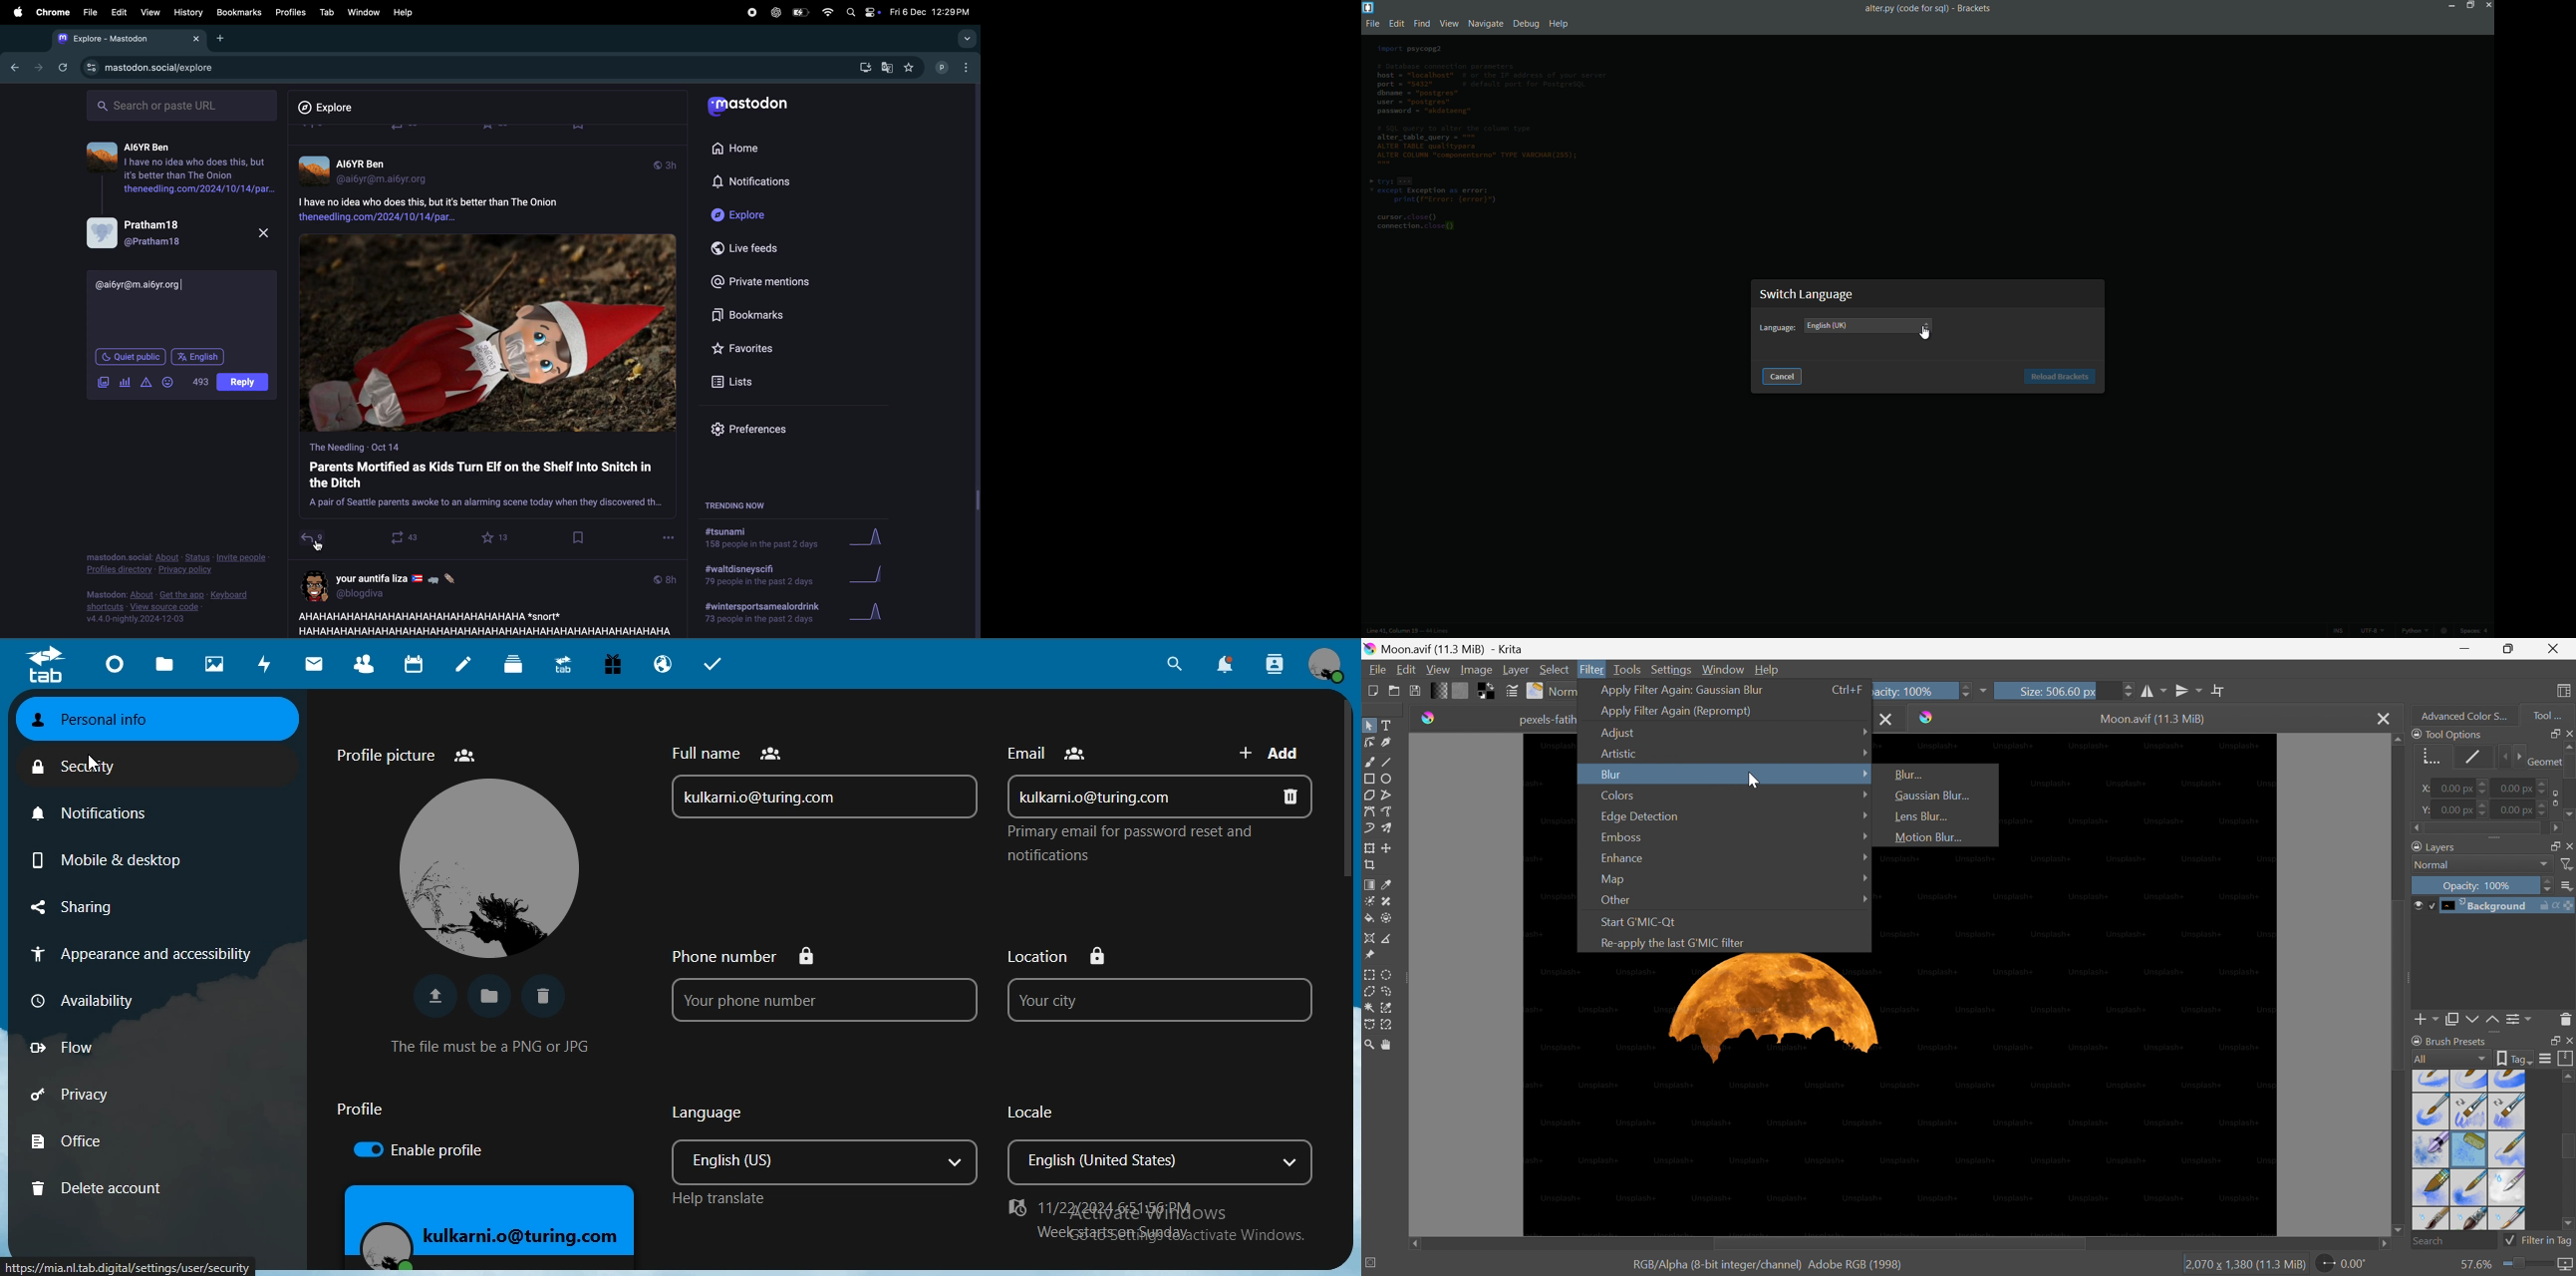  I want to click on Filter by name, so click(2567, 863).